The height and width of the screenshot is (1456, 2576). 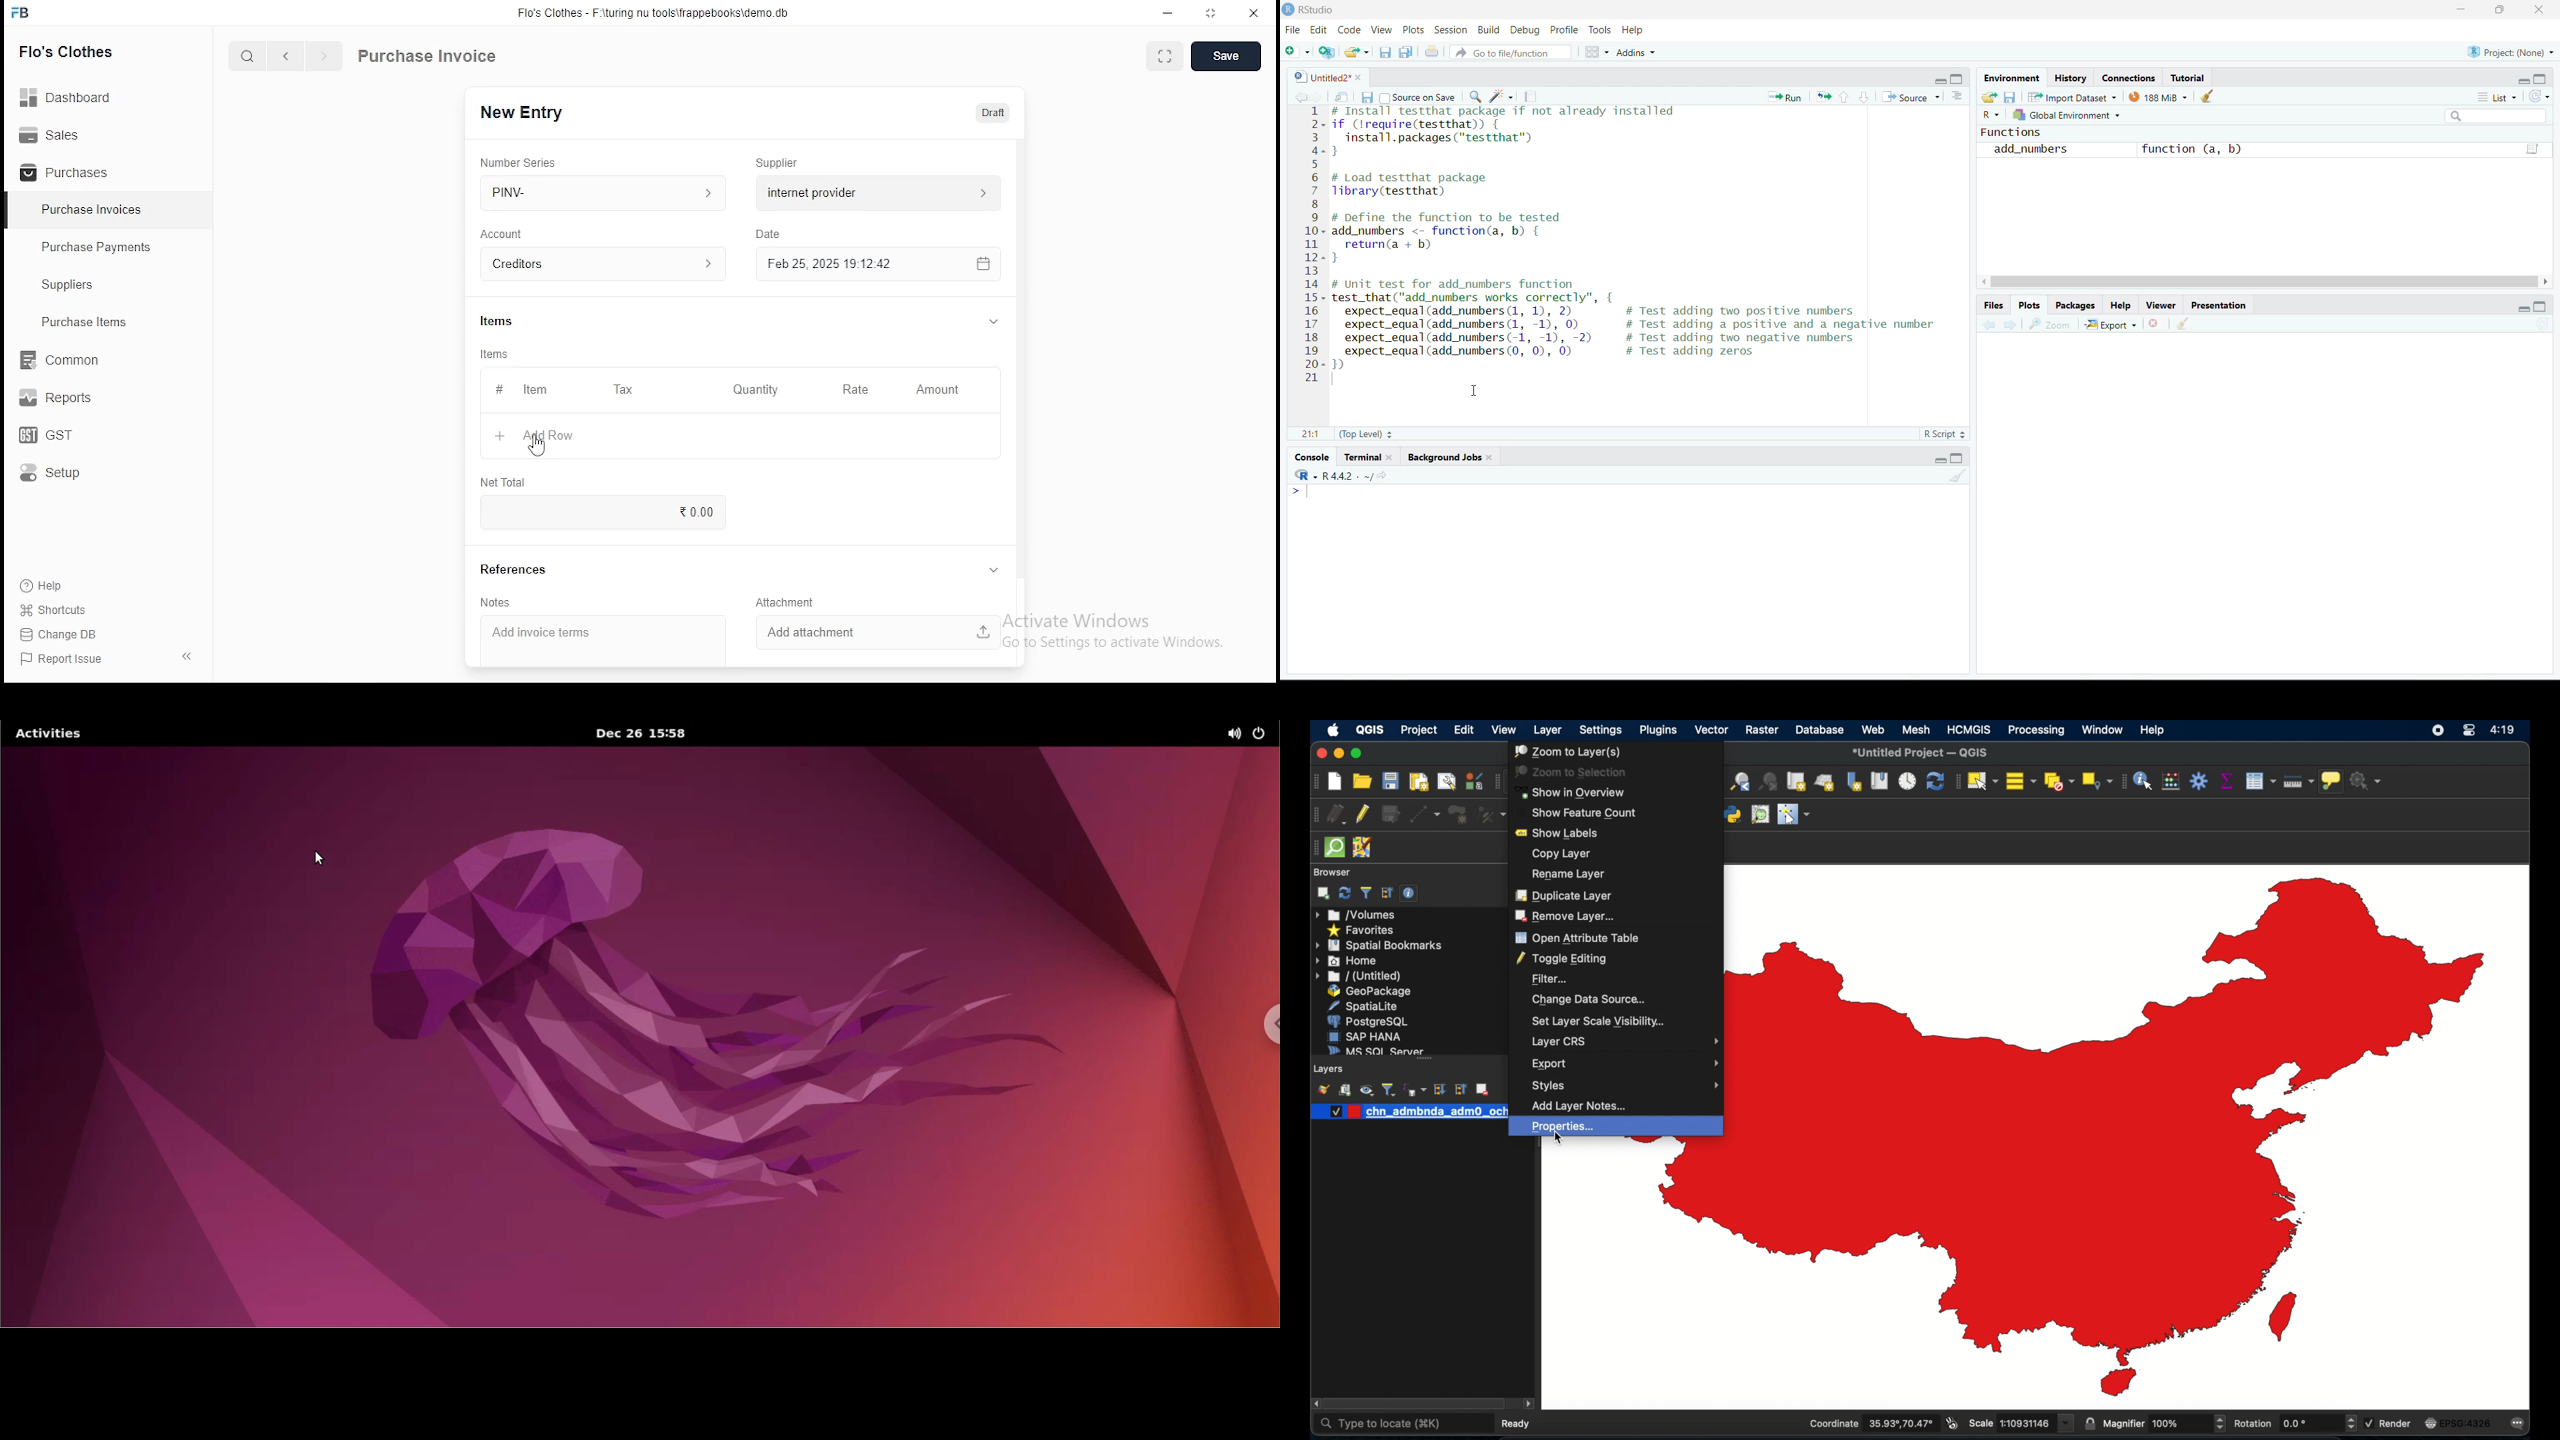 What do you see at coordinates (1959, 79) in the screenshot?
I see `maximize` at bounding box center [1959, 79].